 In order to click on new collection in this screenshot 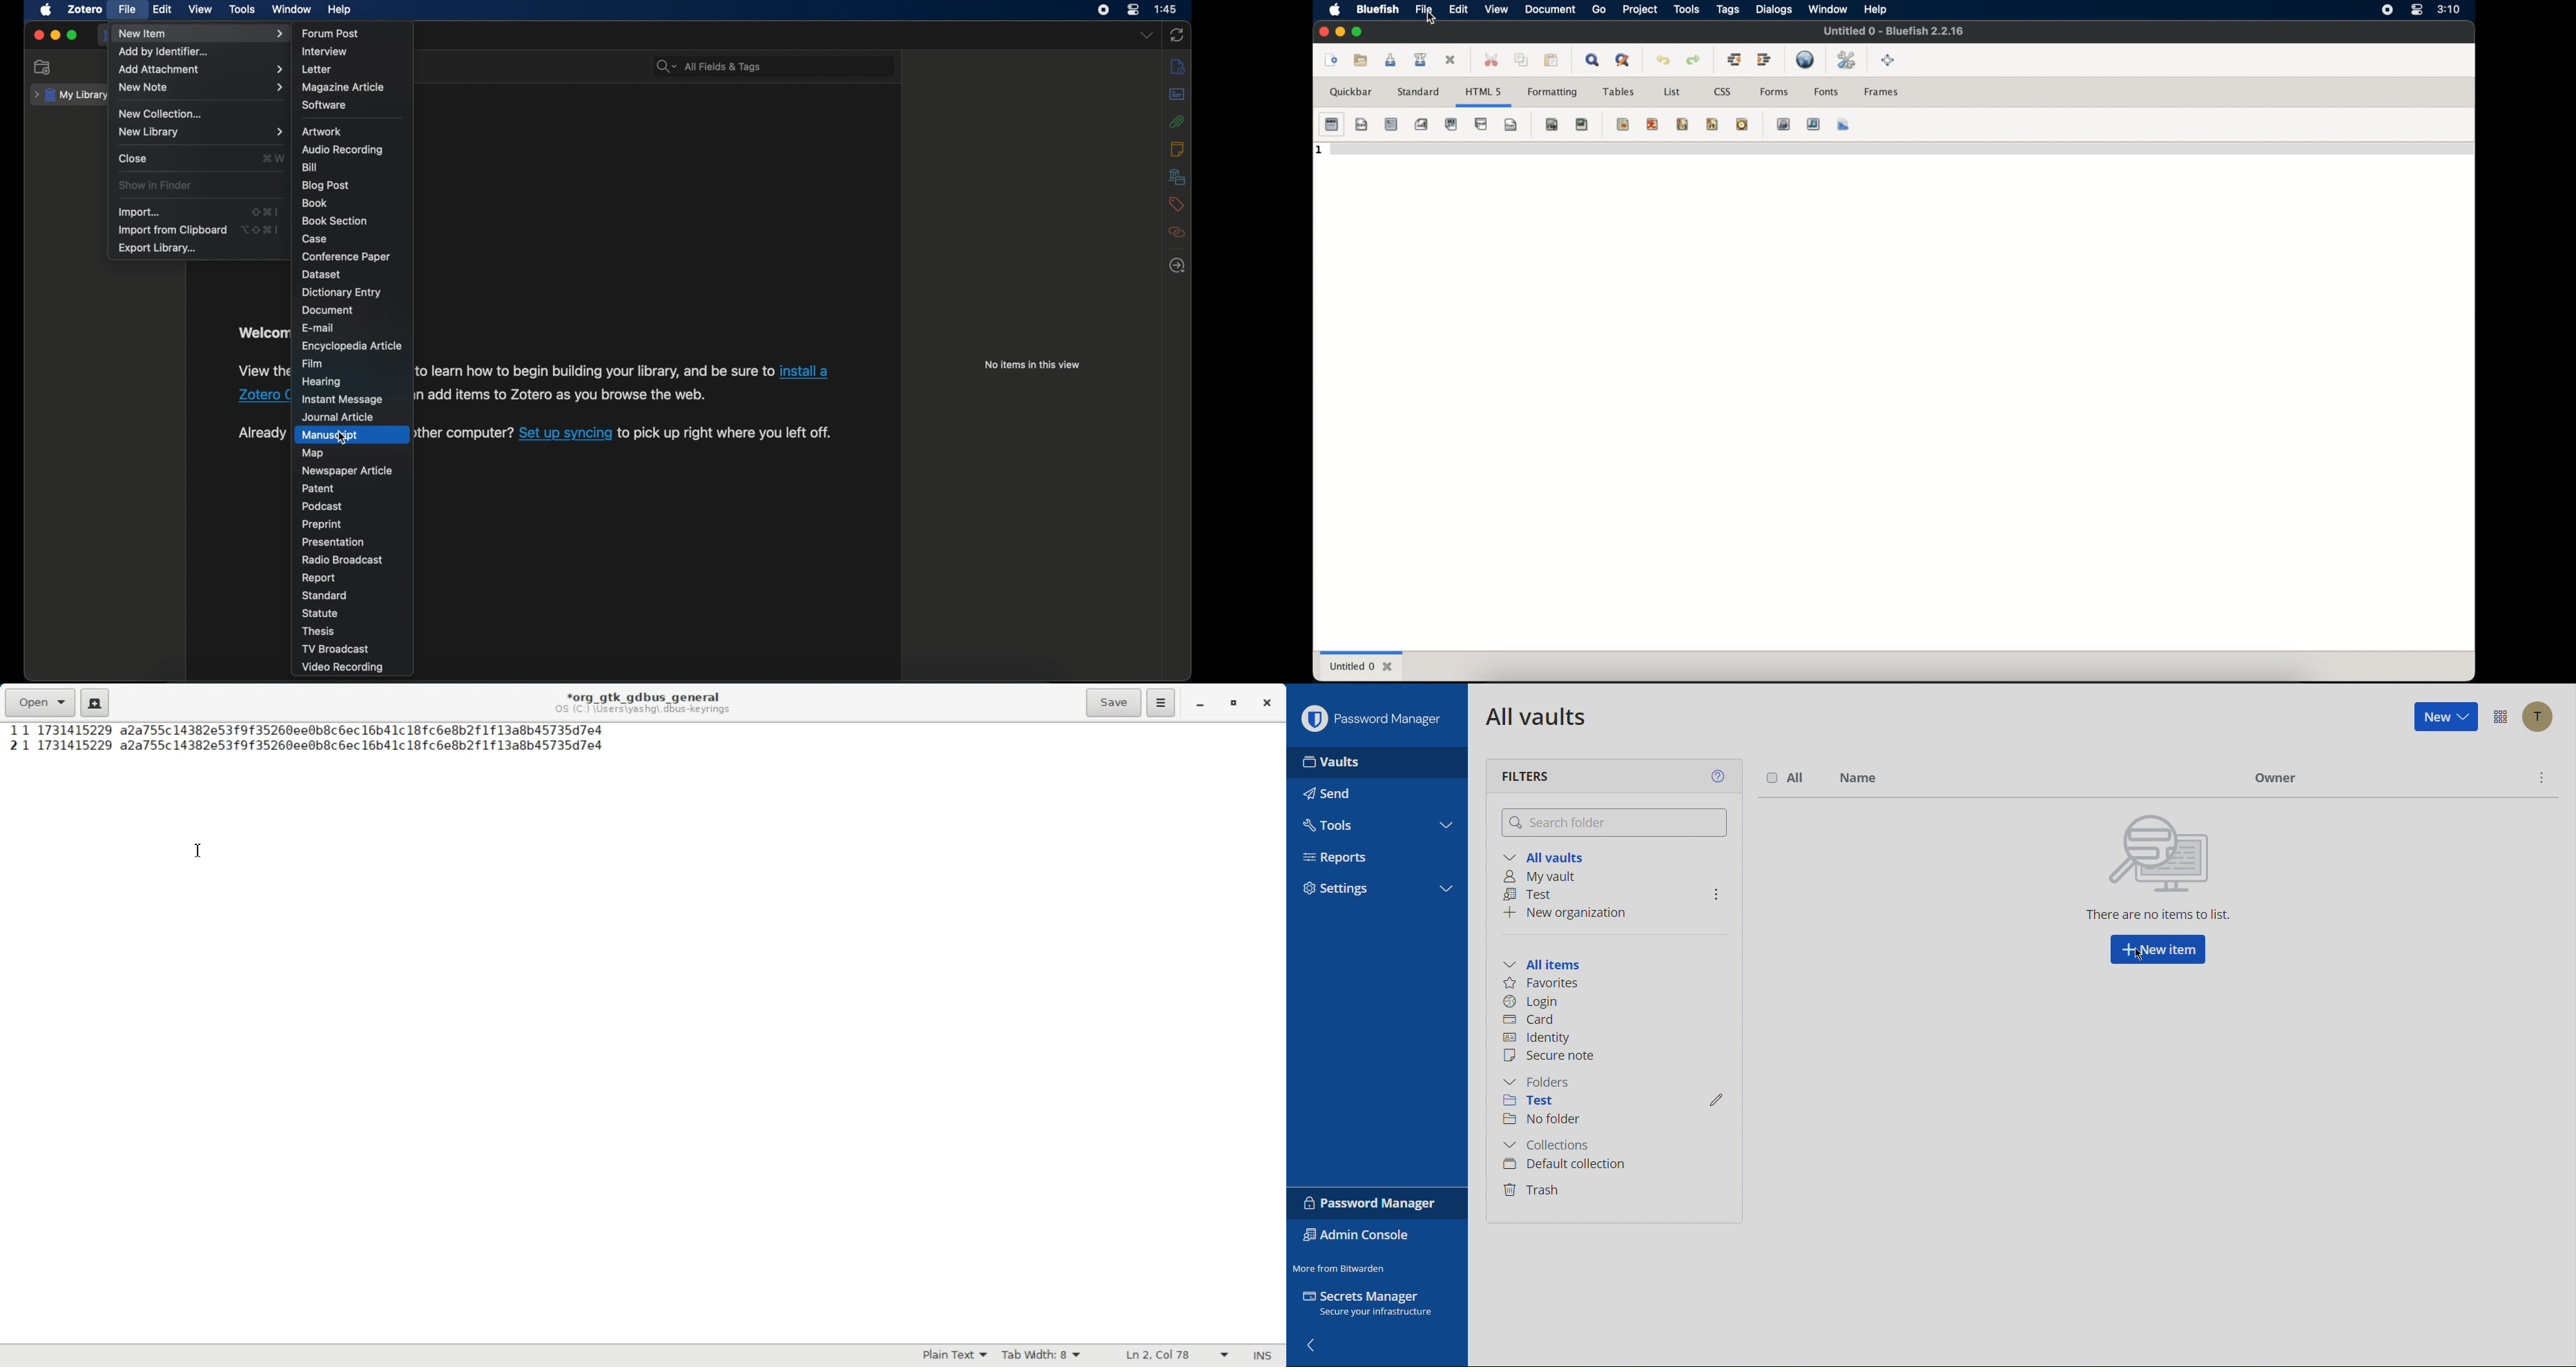, I will do `click(44, 67)`.